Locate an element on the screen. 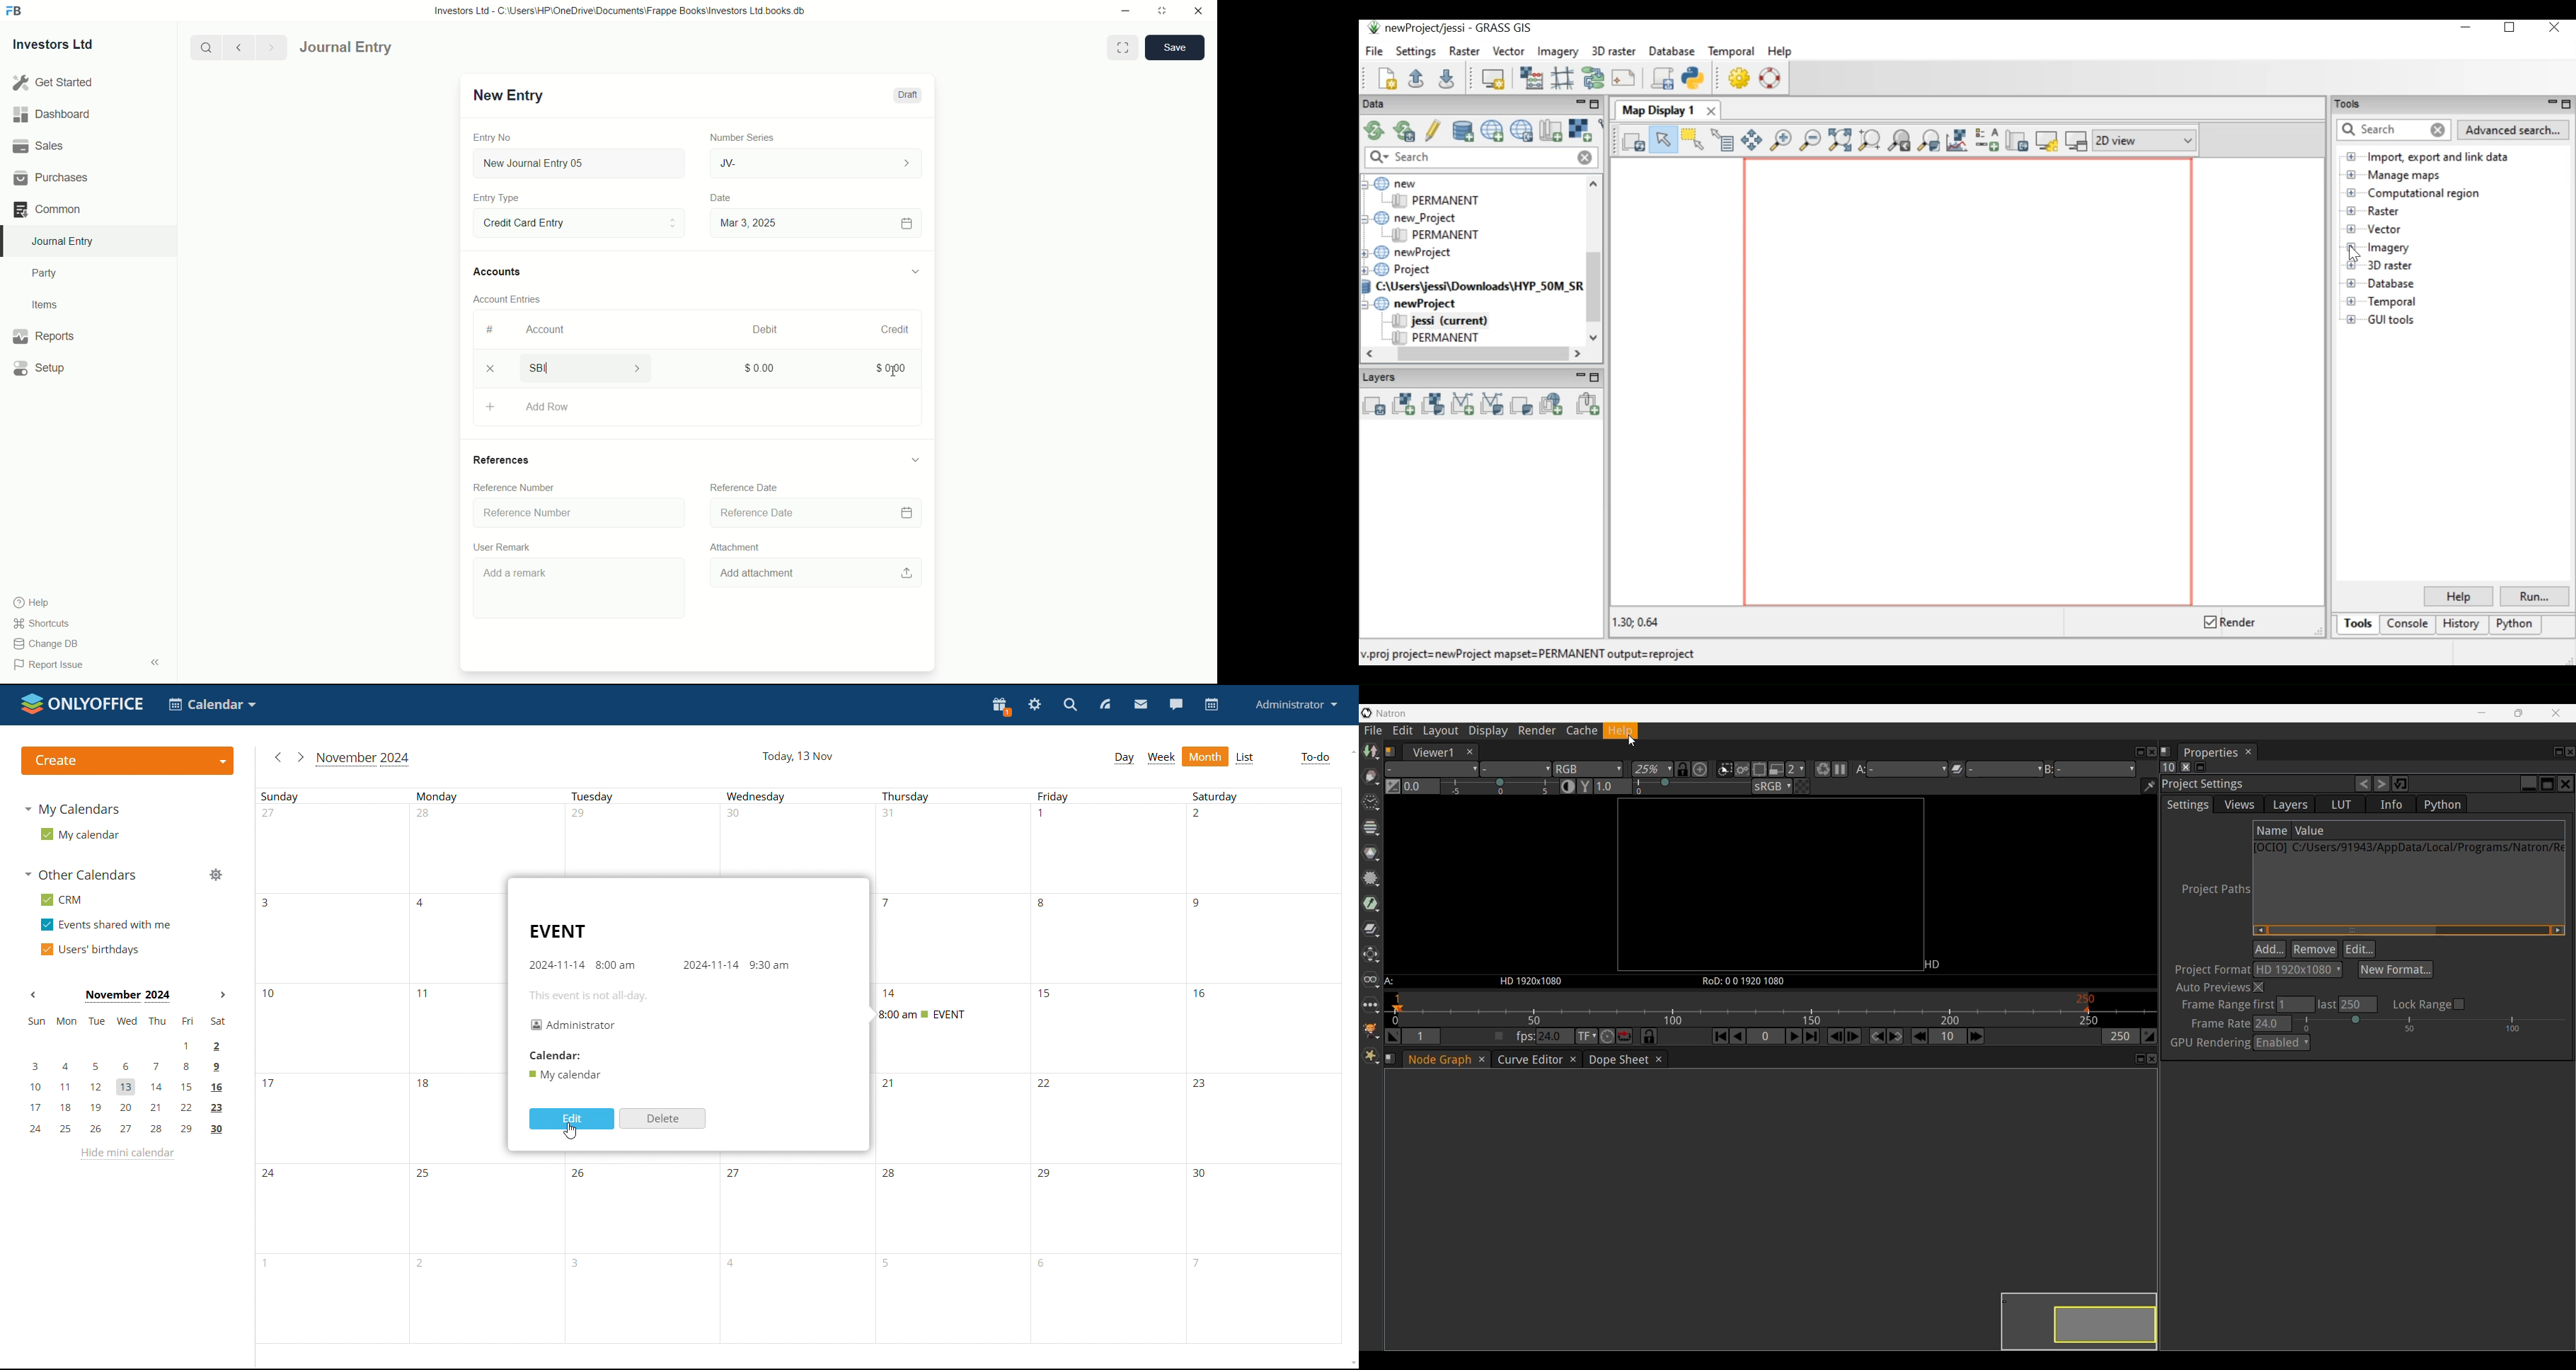 The image size is (2576, 1372). A checkered board under input A instead of black is located at coordinates (1801, 786).